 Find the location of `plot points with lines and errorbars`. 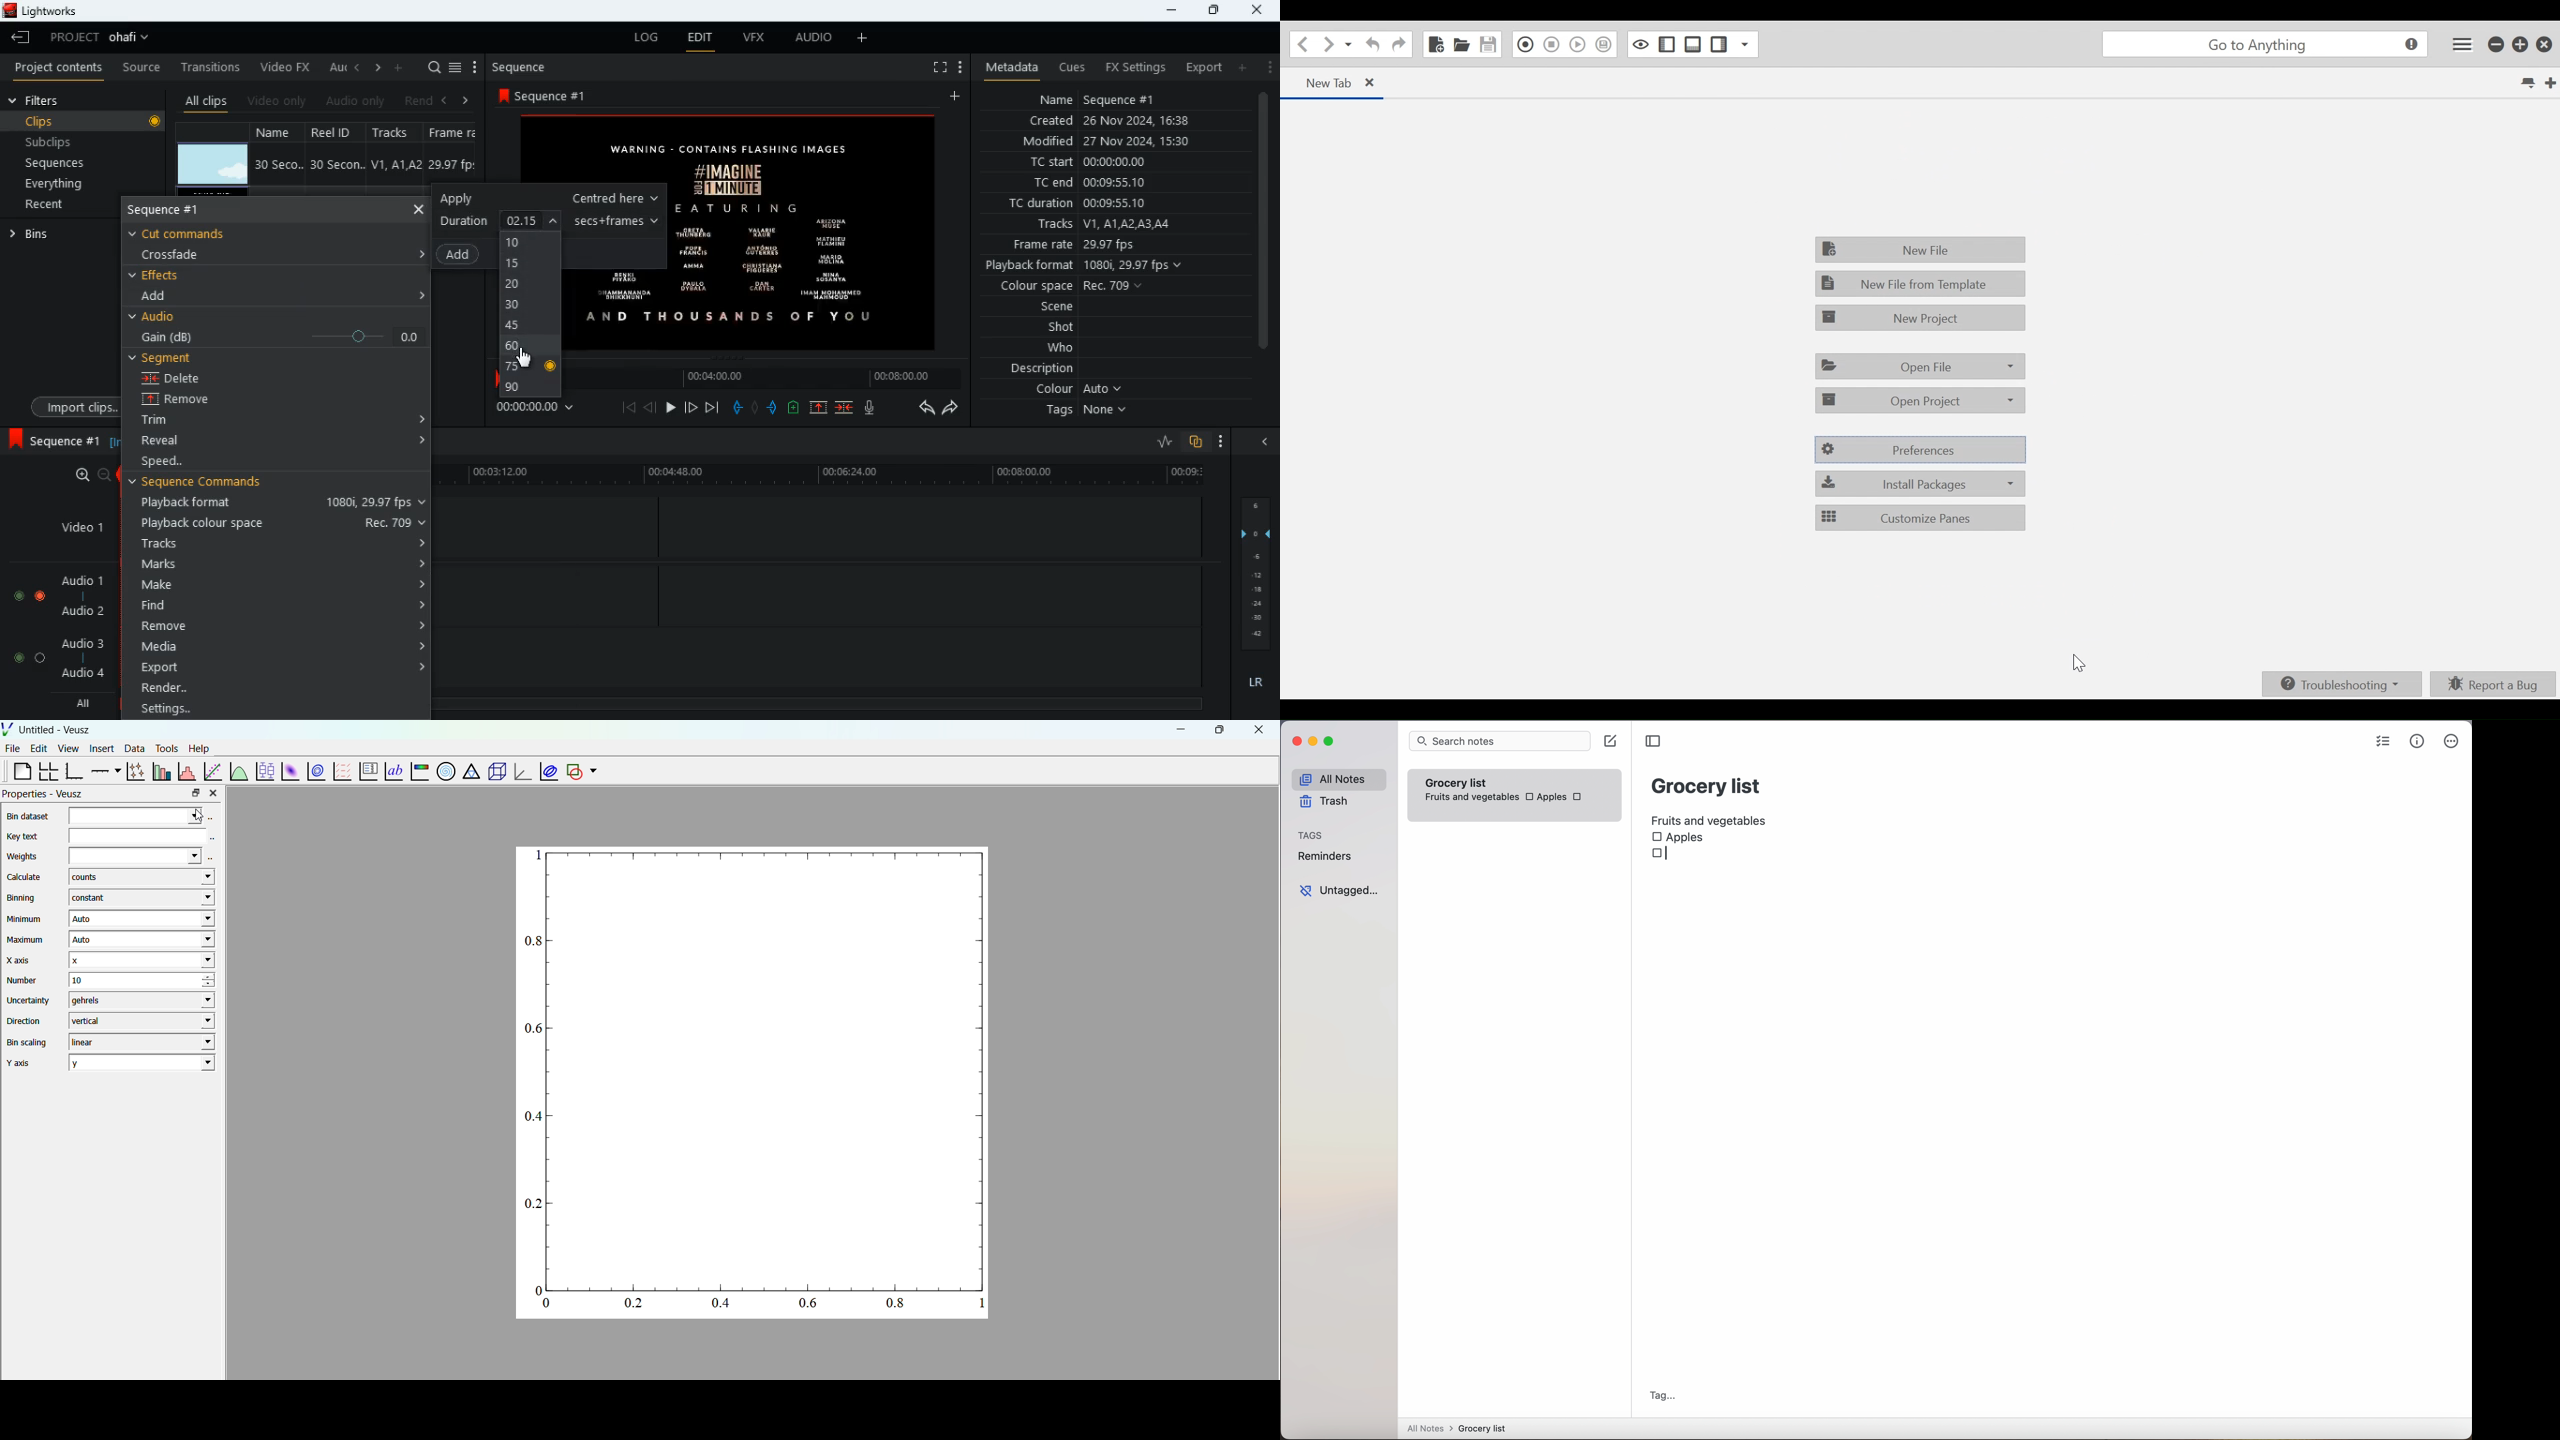

plot points with lines and errorbars is located at coordinates (134, 771).